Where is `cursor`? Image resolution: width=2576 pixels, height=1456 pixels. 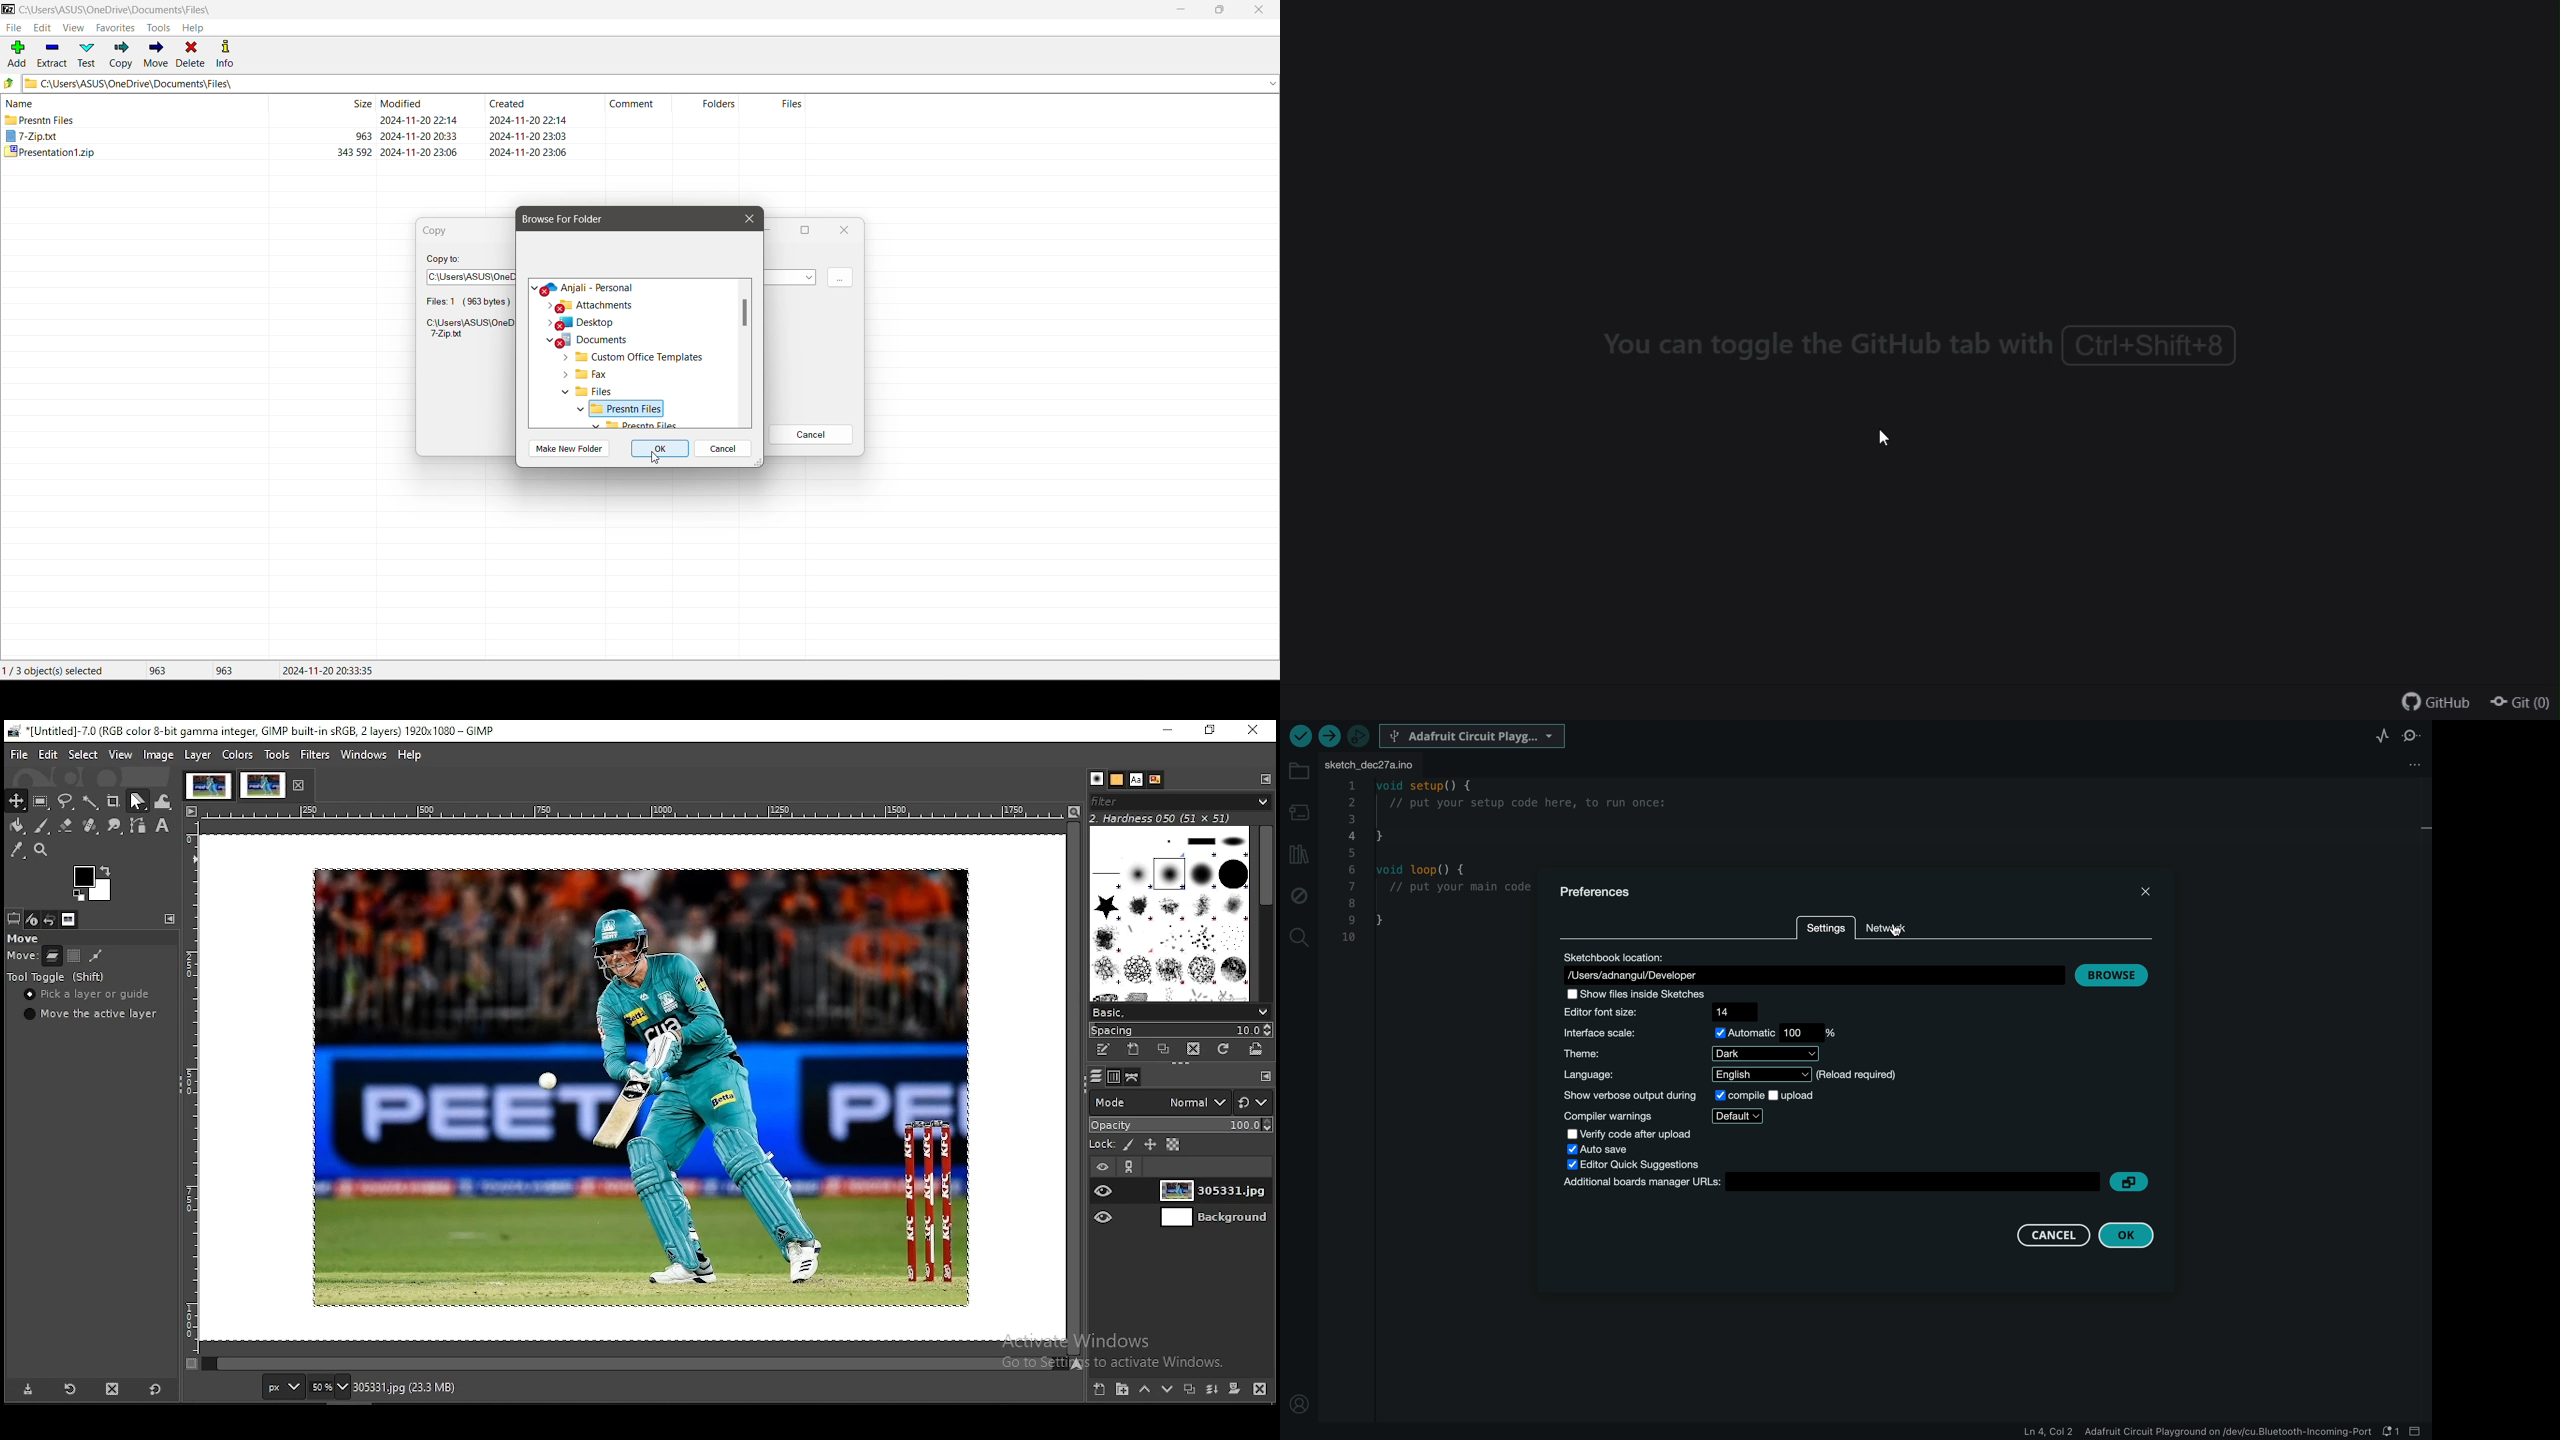
cursor is located at coordinates (1889, 438).